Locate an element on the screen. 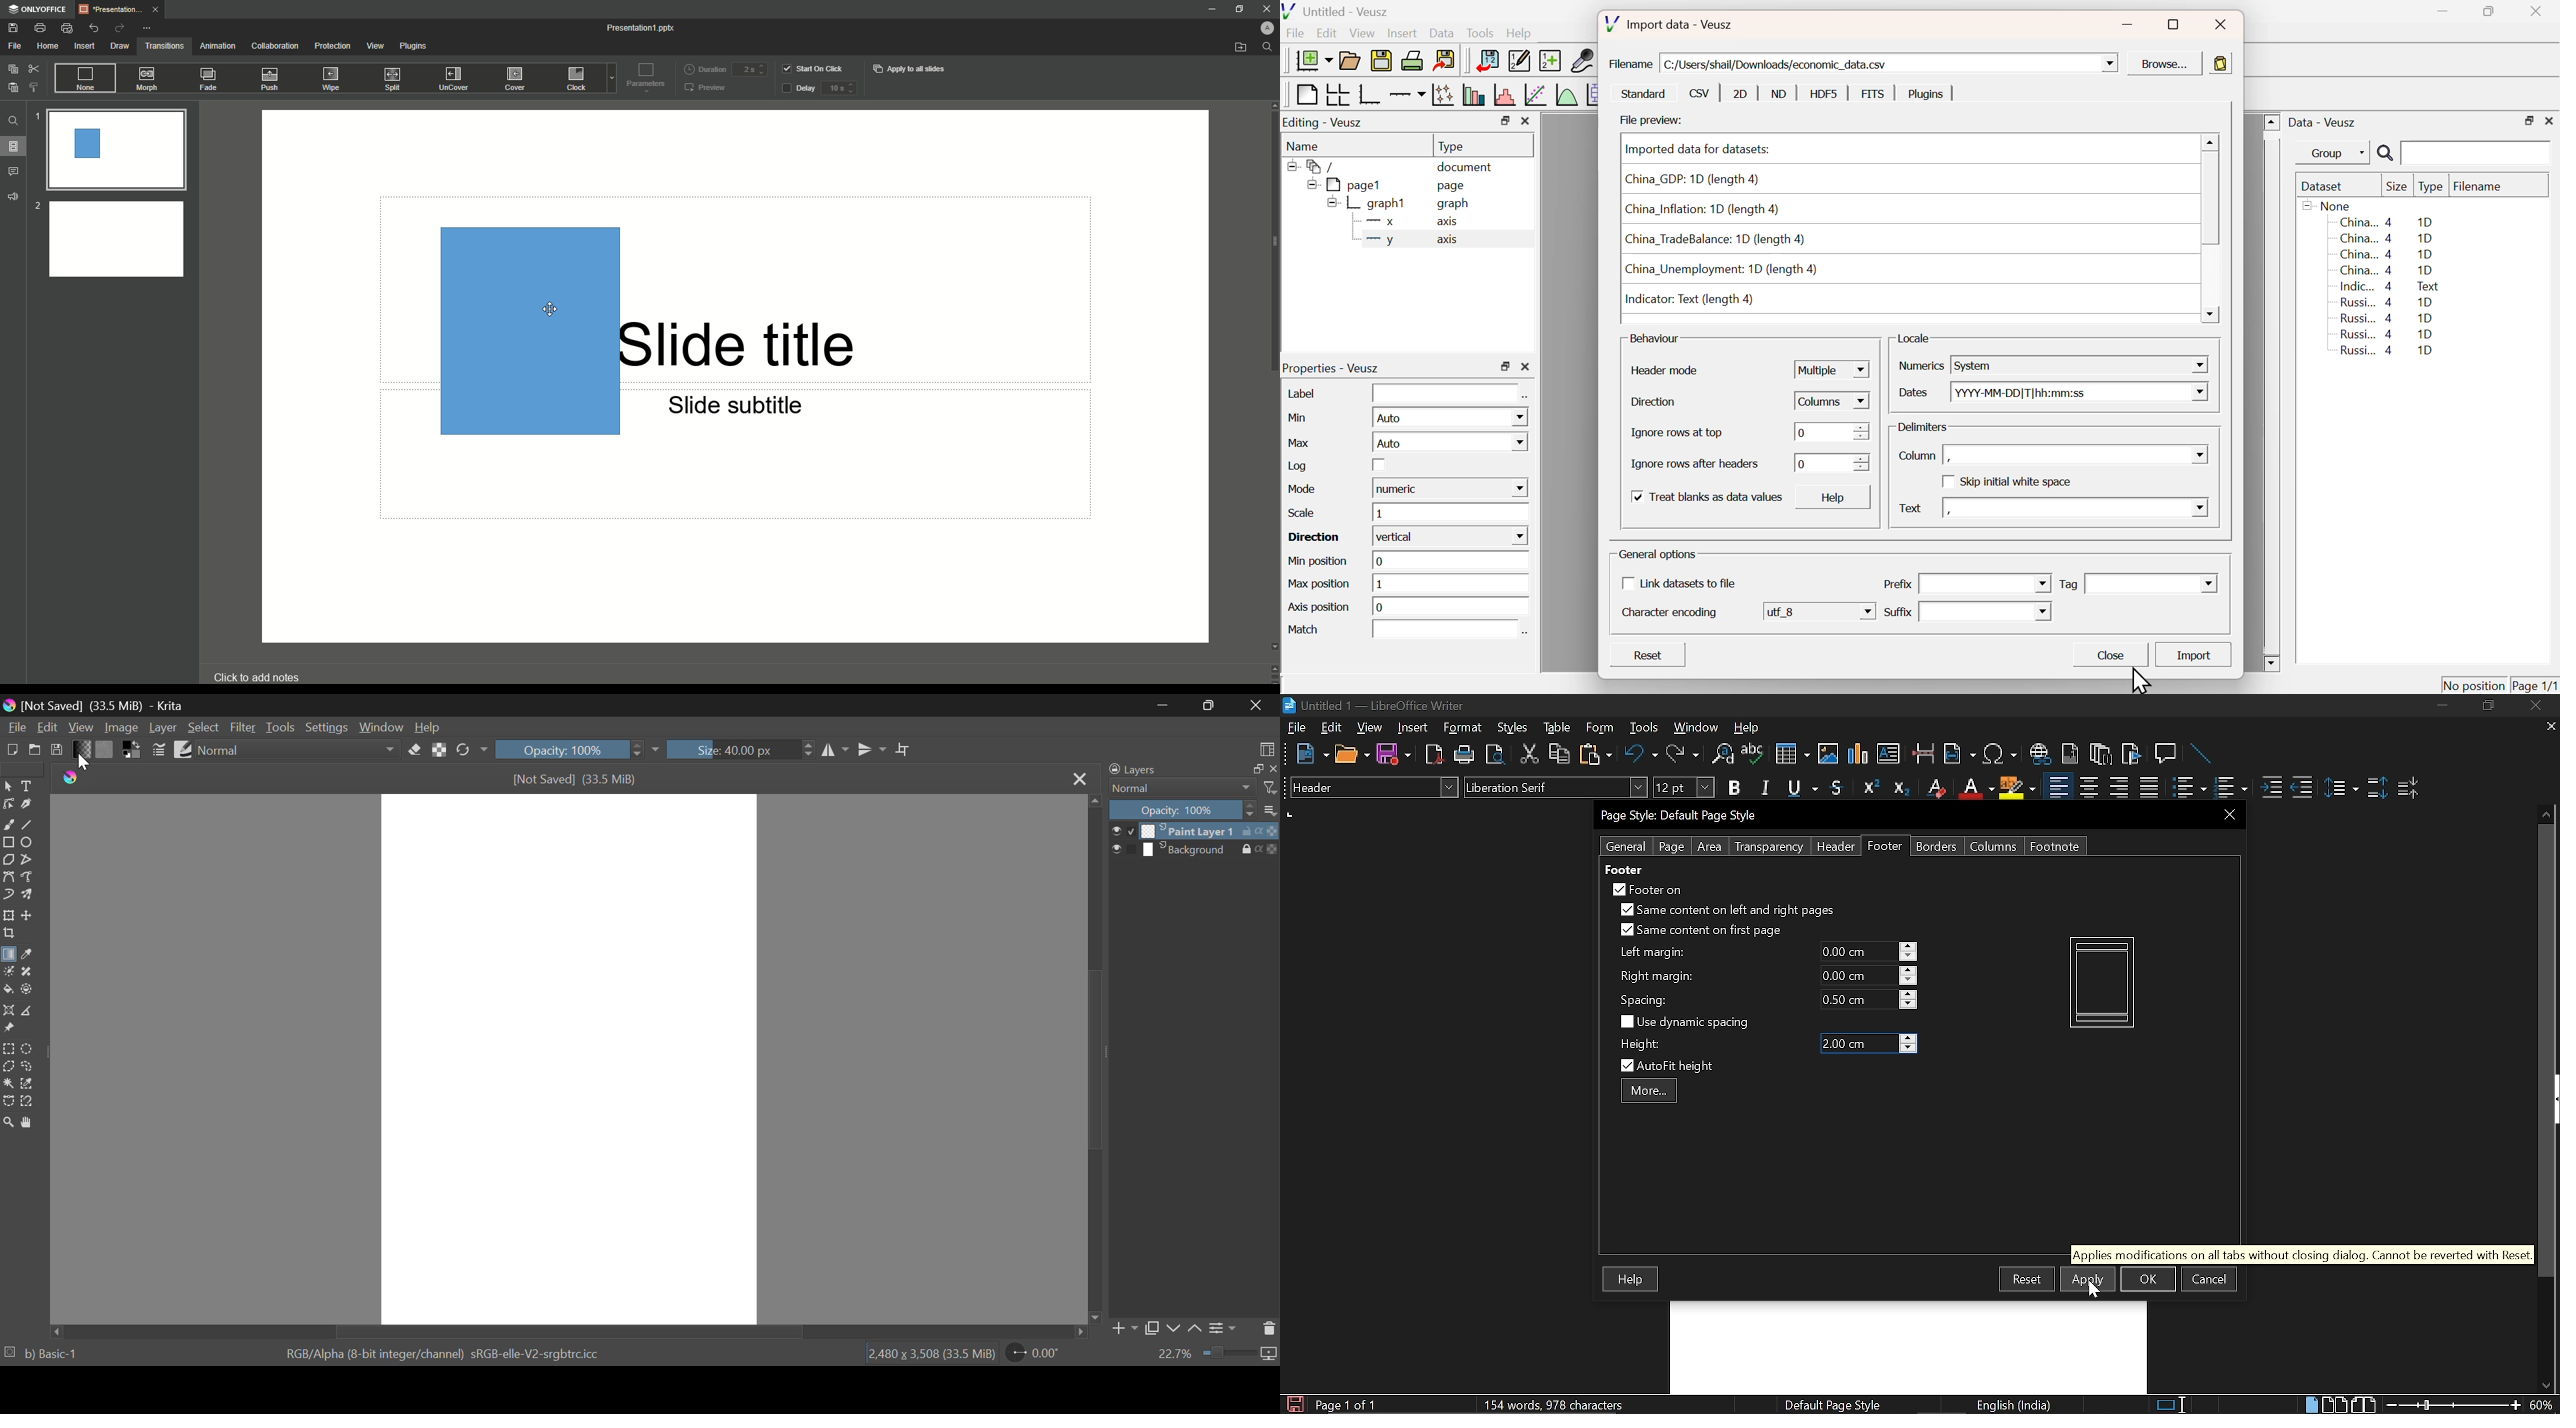  Layer Settings is located at coordinates (1221, 1328).